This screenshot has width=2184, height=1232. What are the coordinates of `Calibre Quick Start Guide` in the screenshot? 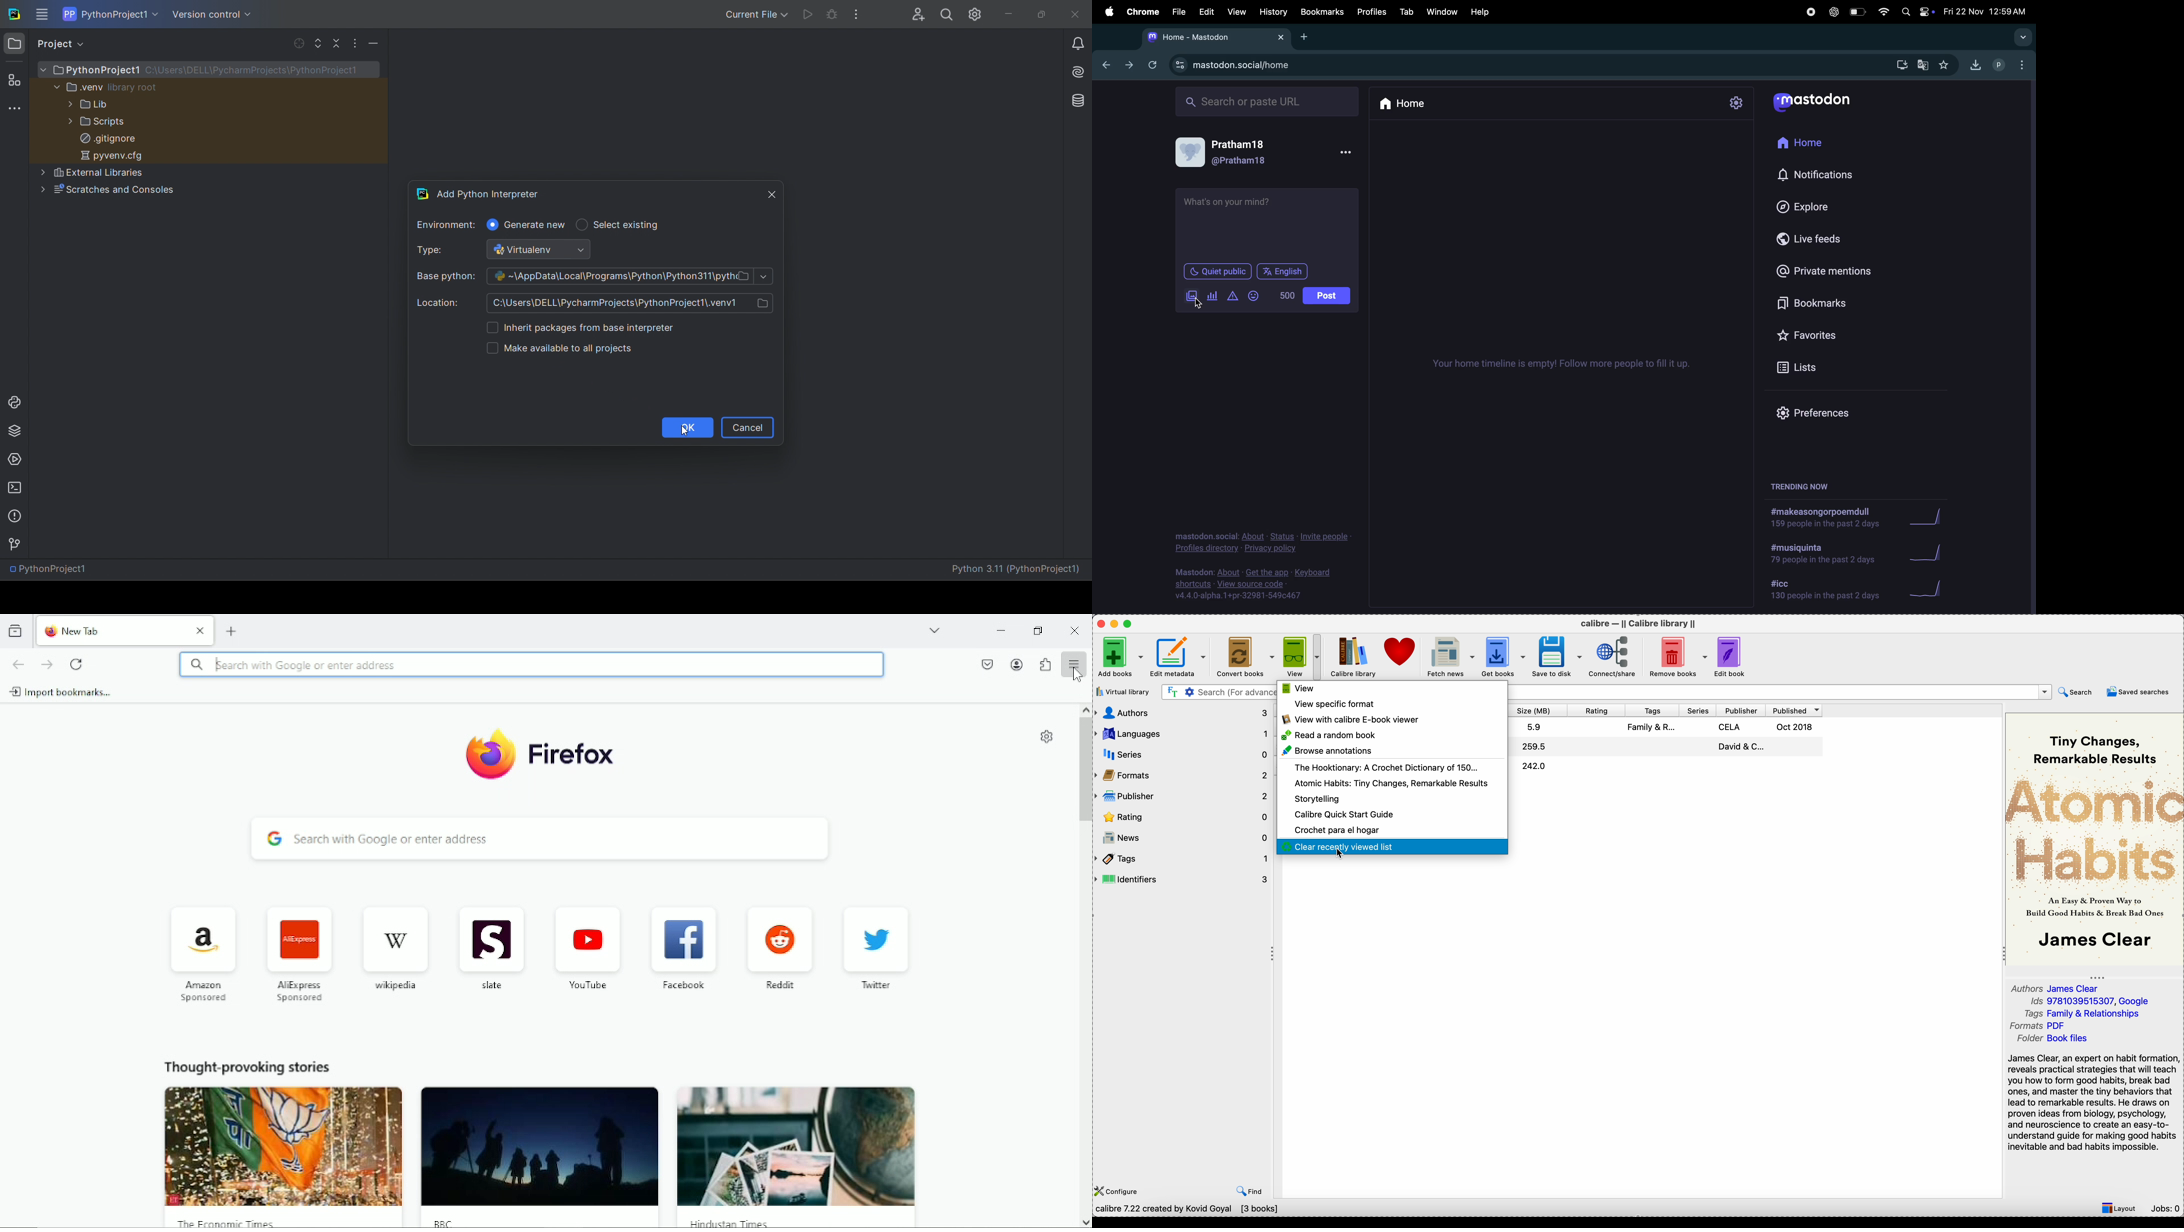 It's located at (1345, 815).